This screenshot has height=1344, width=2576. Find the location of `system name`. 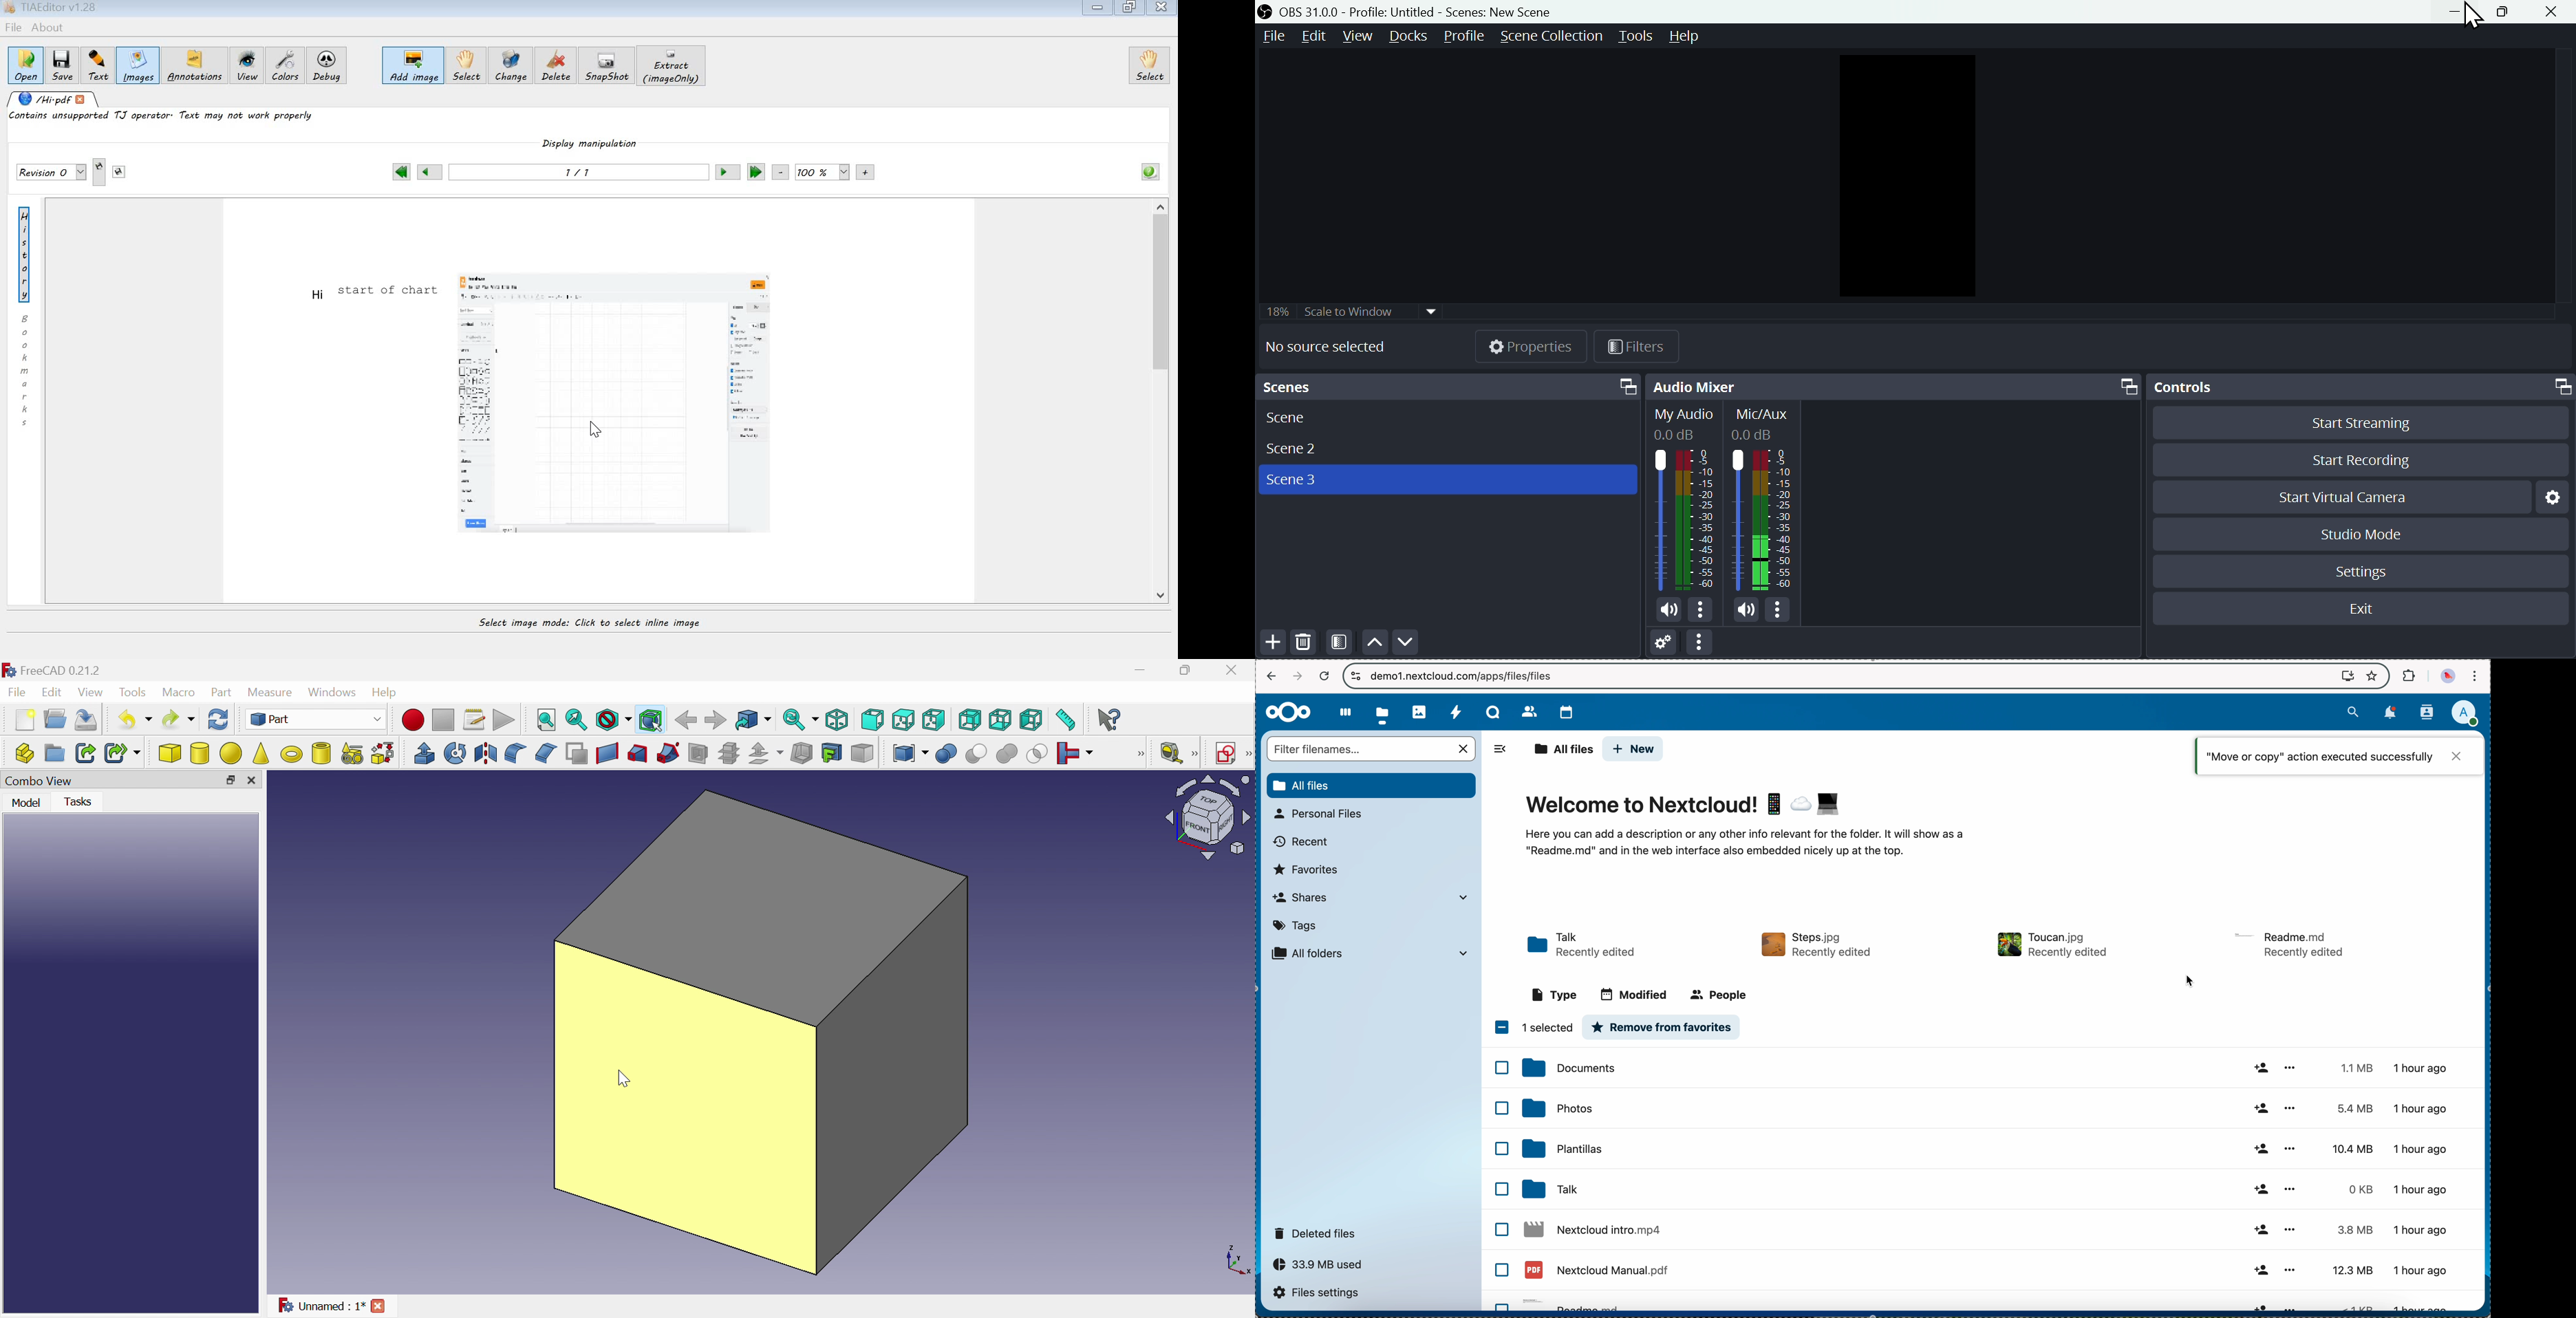

system name is located at coordinates (51, 9).